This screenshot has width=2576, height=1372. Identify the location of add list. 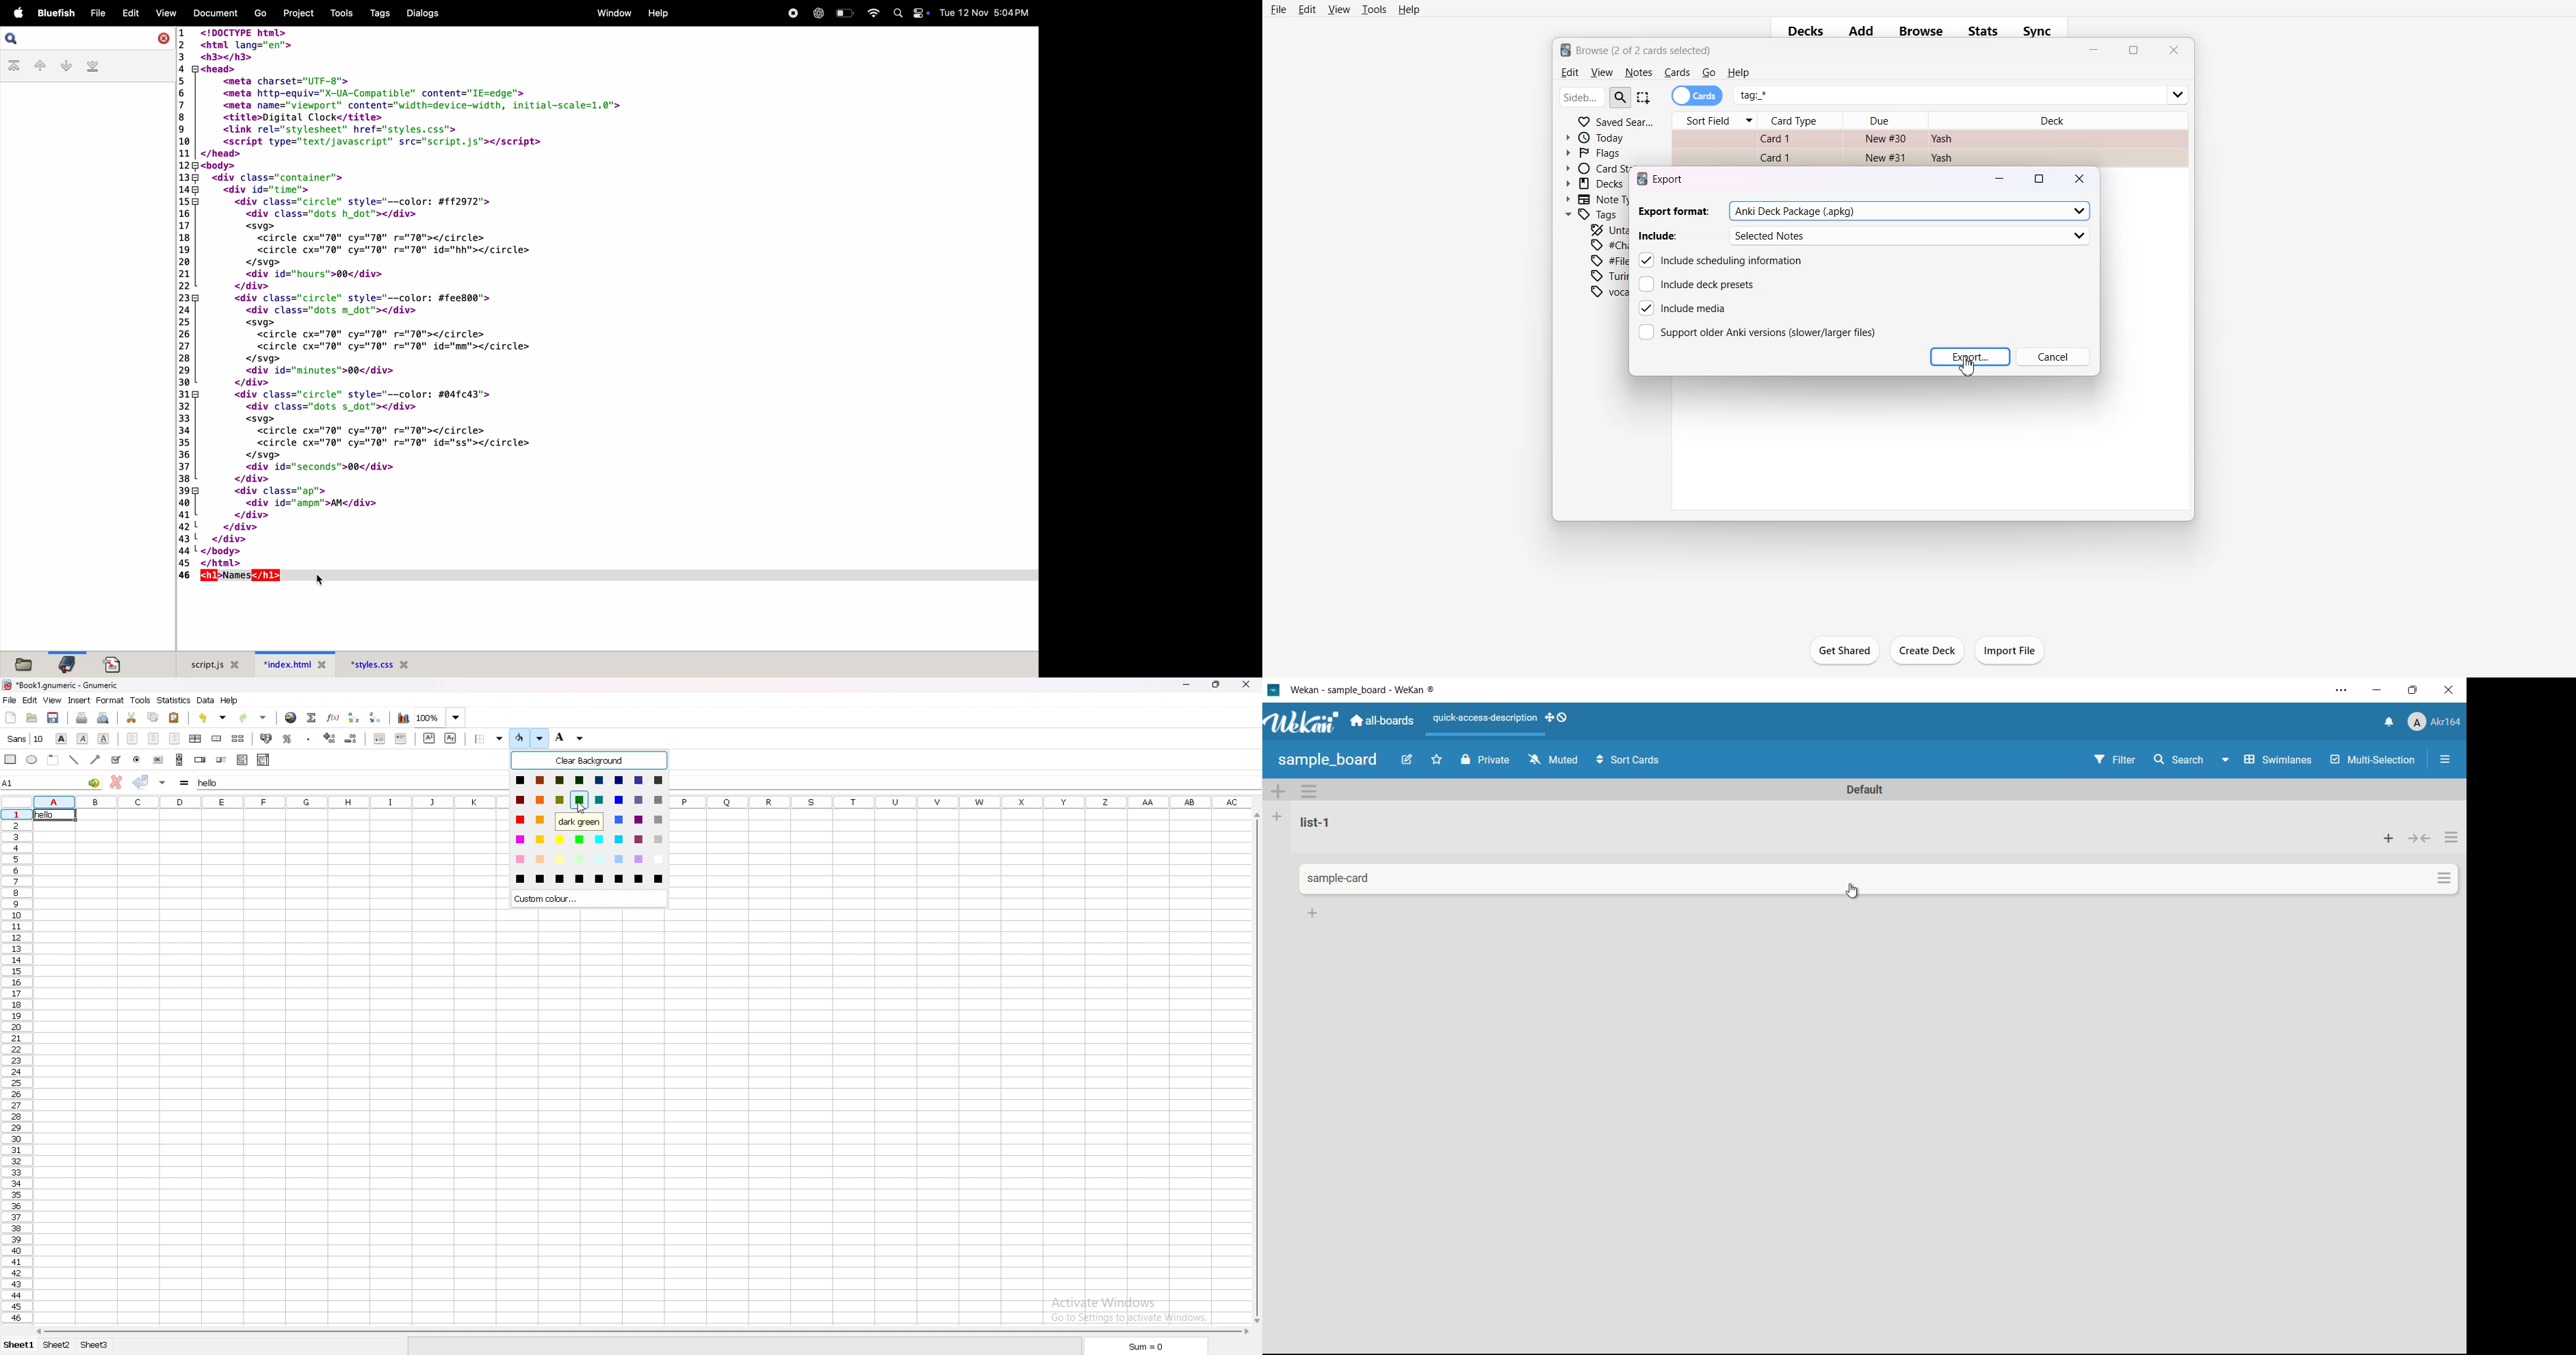
(1277, 816).